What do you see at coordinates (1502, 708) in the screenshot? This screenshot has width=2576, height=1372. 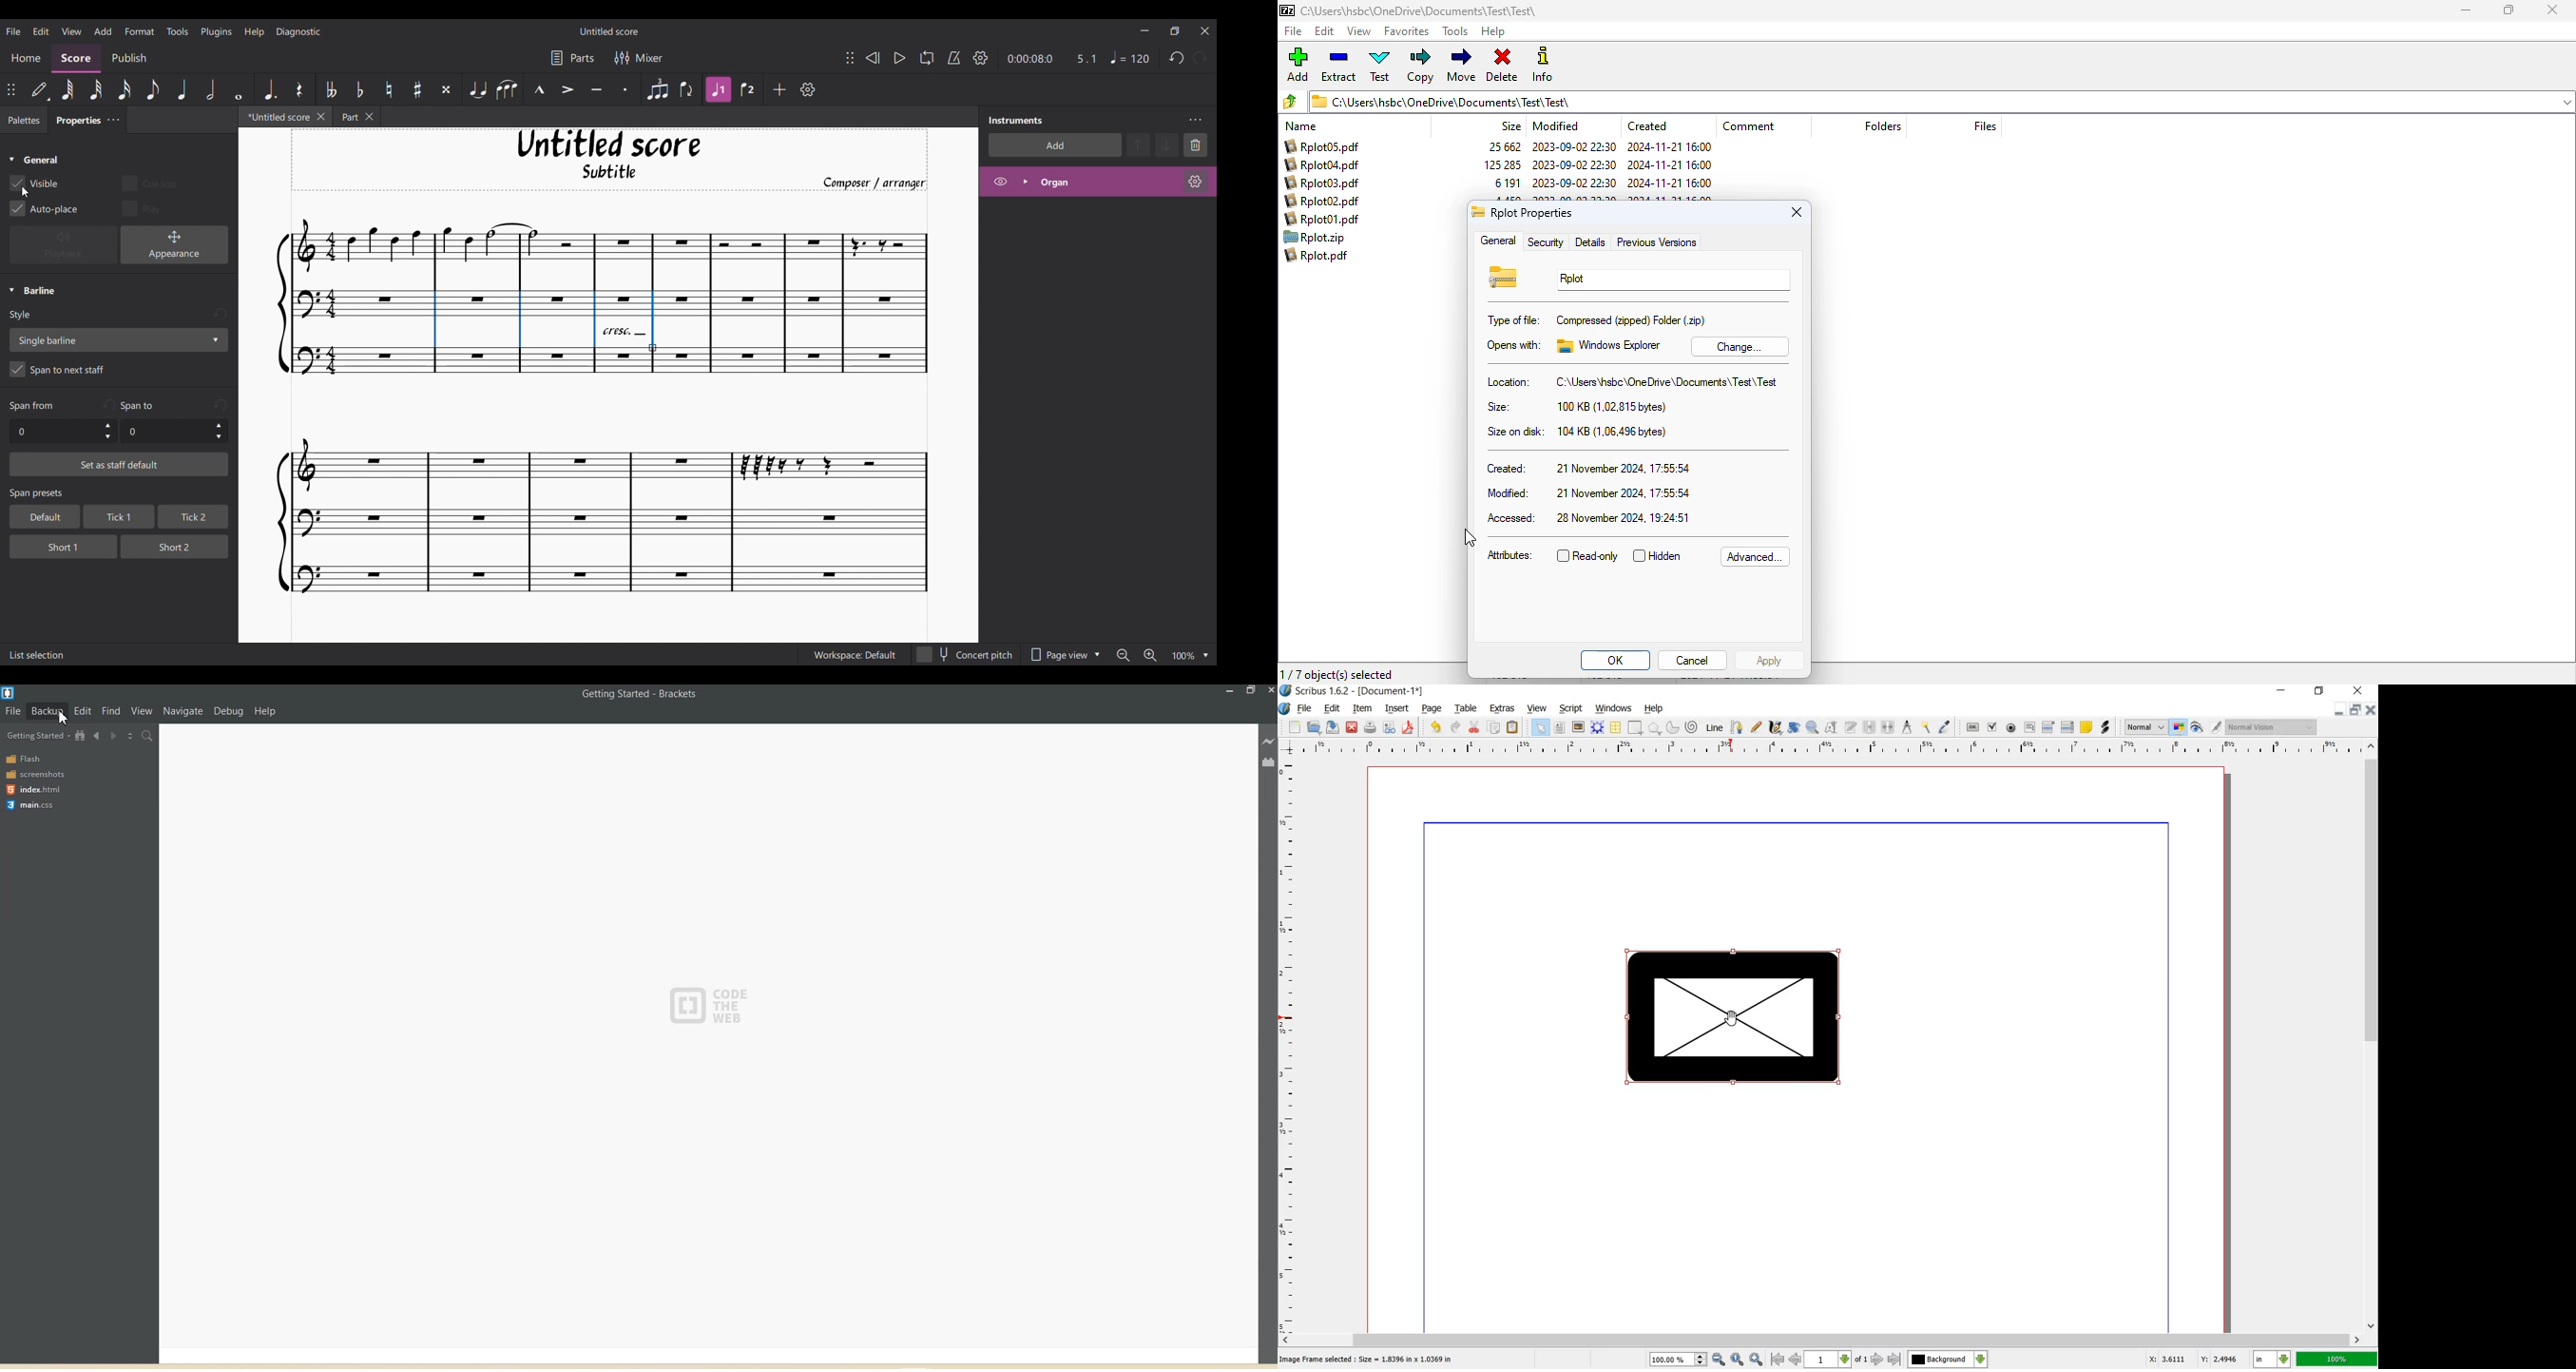 I see `extras` at bounding box center [1502, 708].